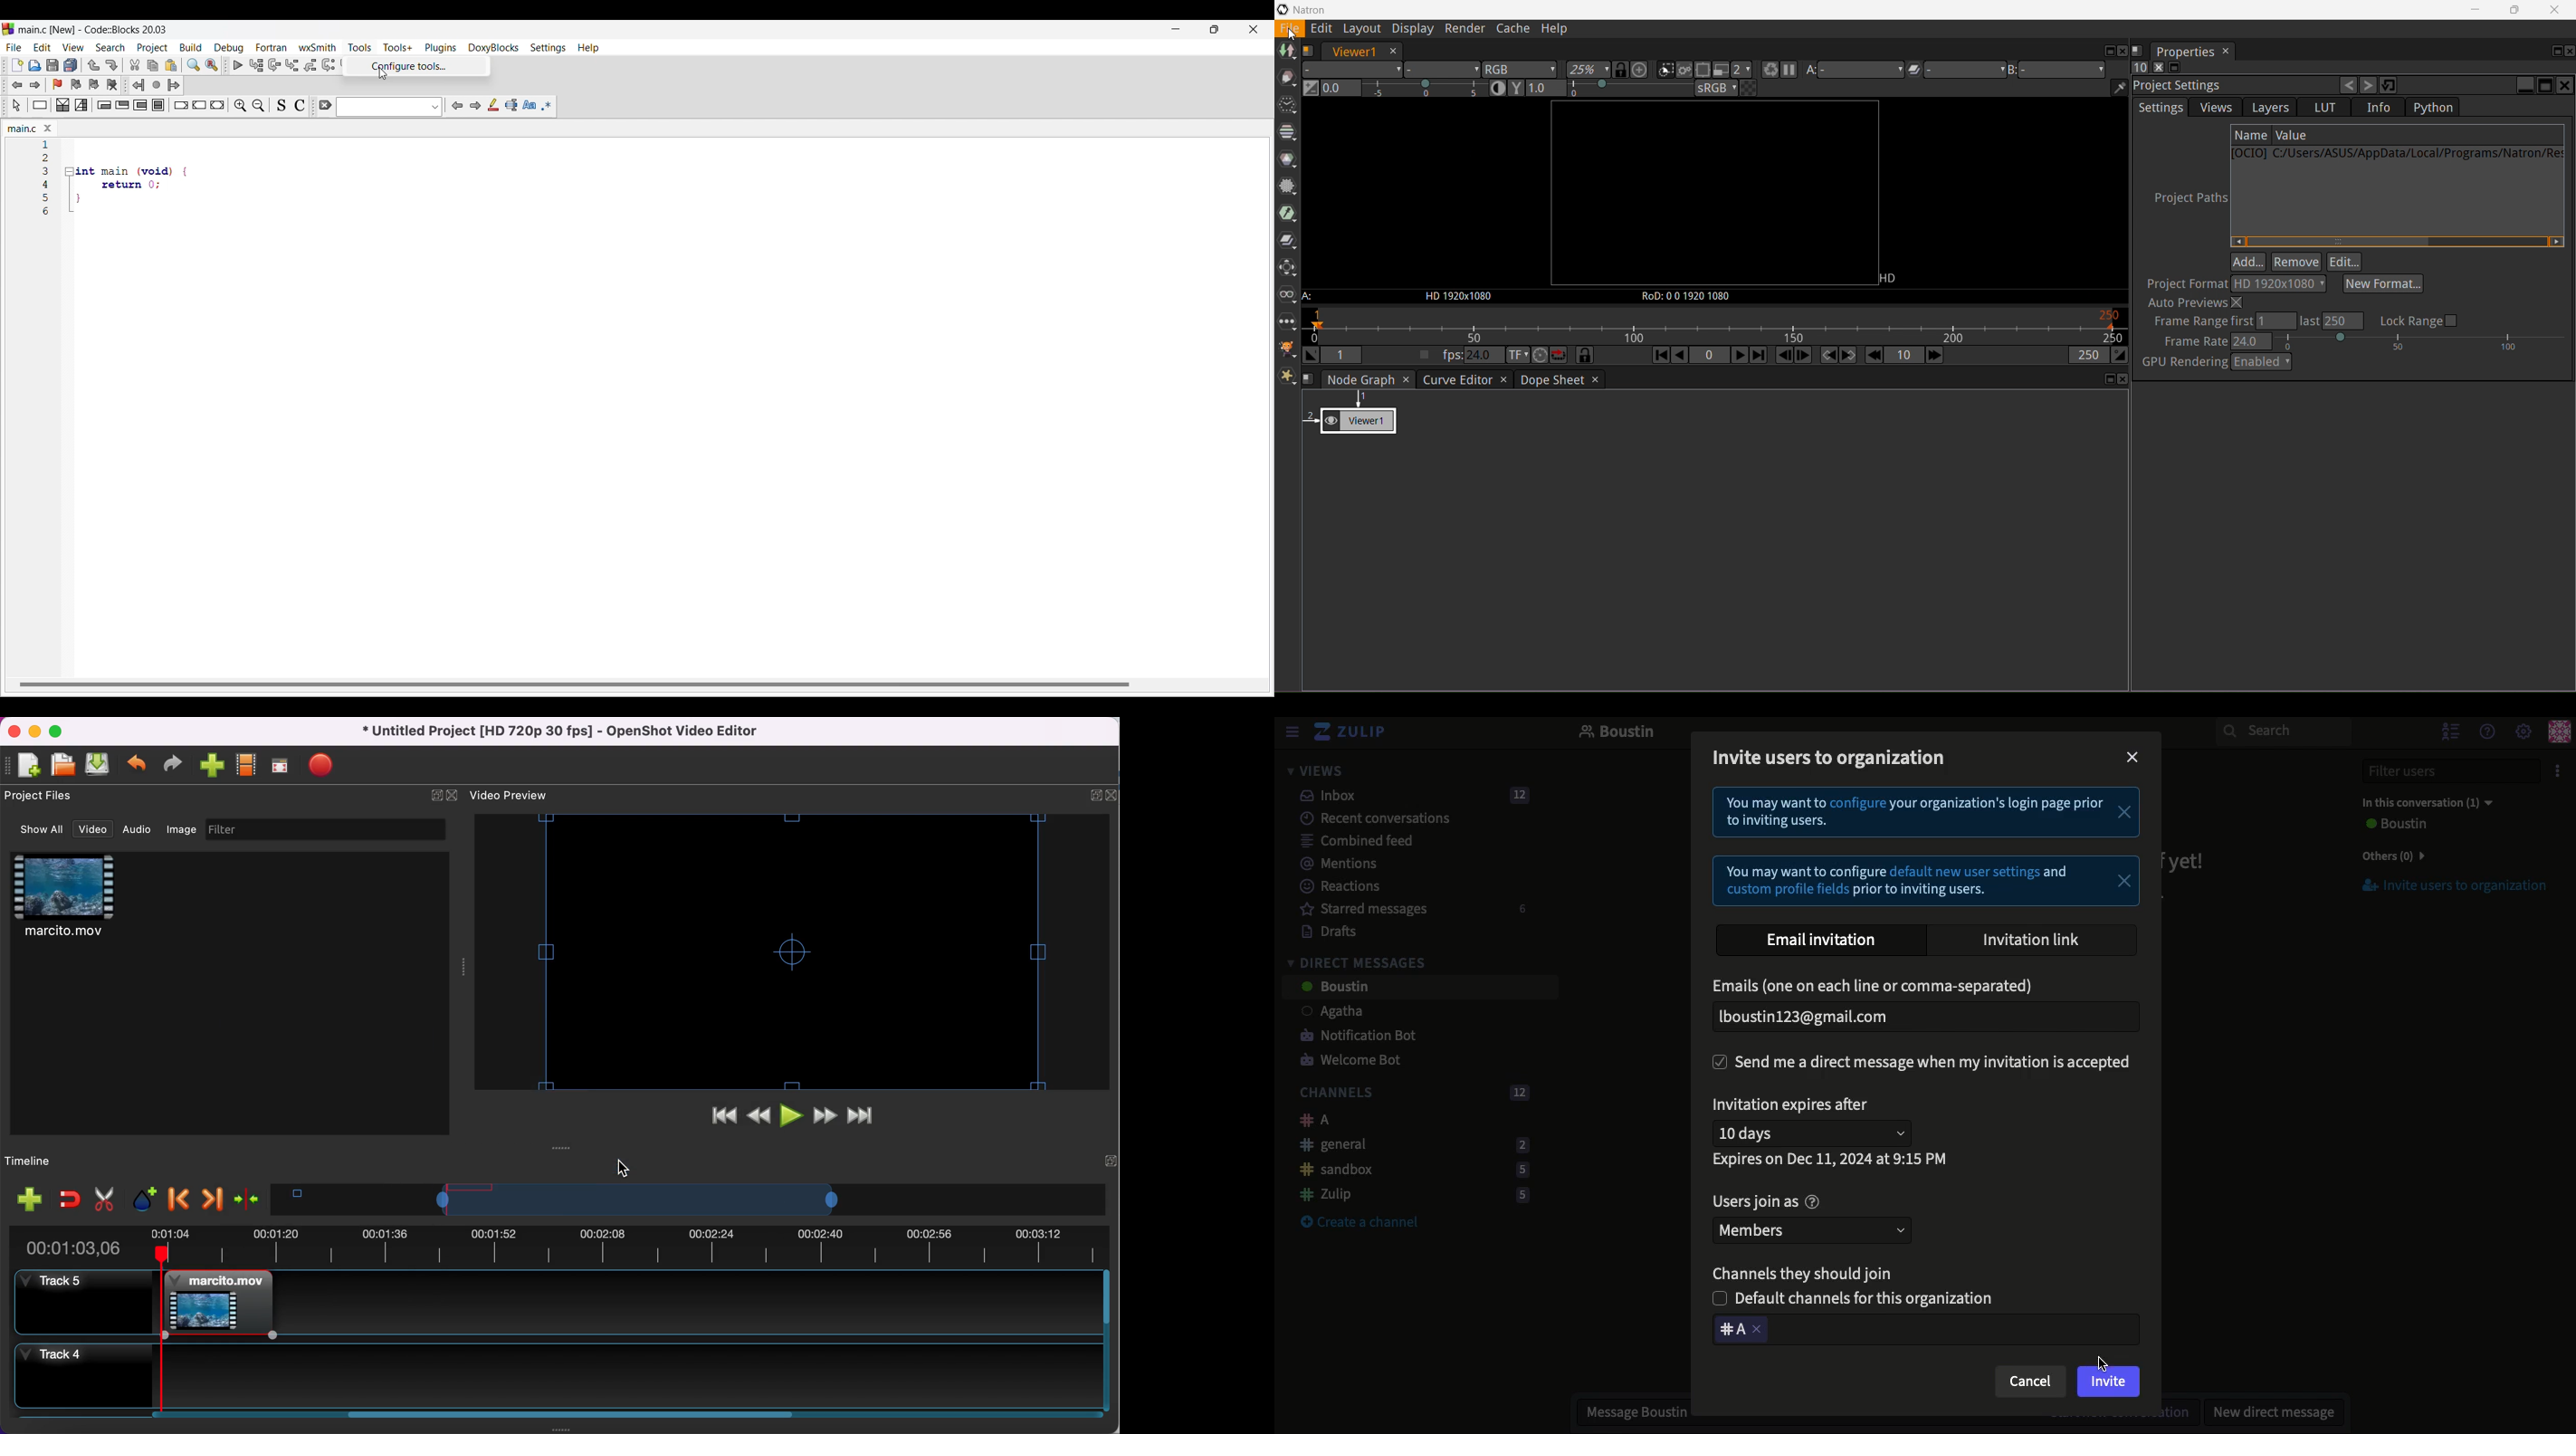 The width and height of the screenshot is (2576, 1456). I want to click on Others, so click(2390, 856).